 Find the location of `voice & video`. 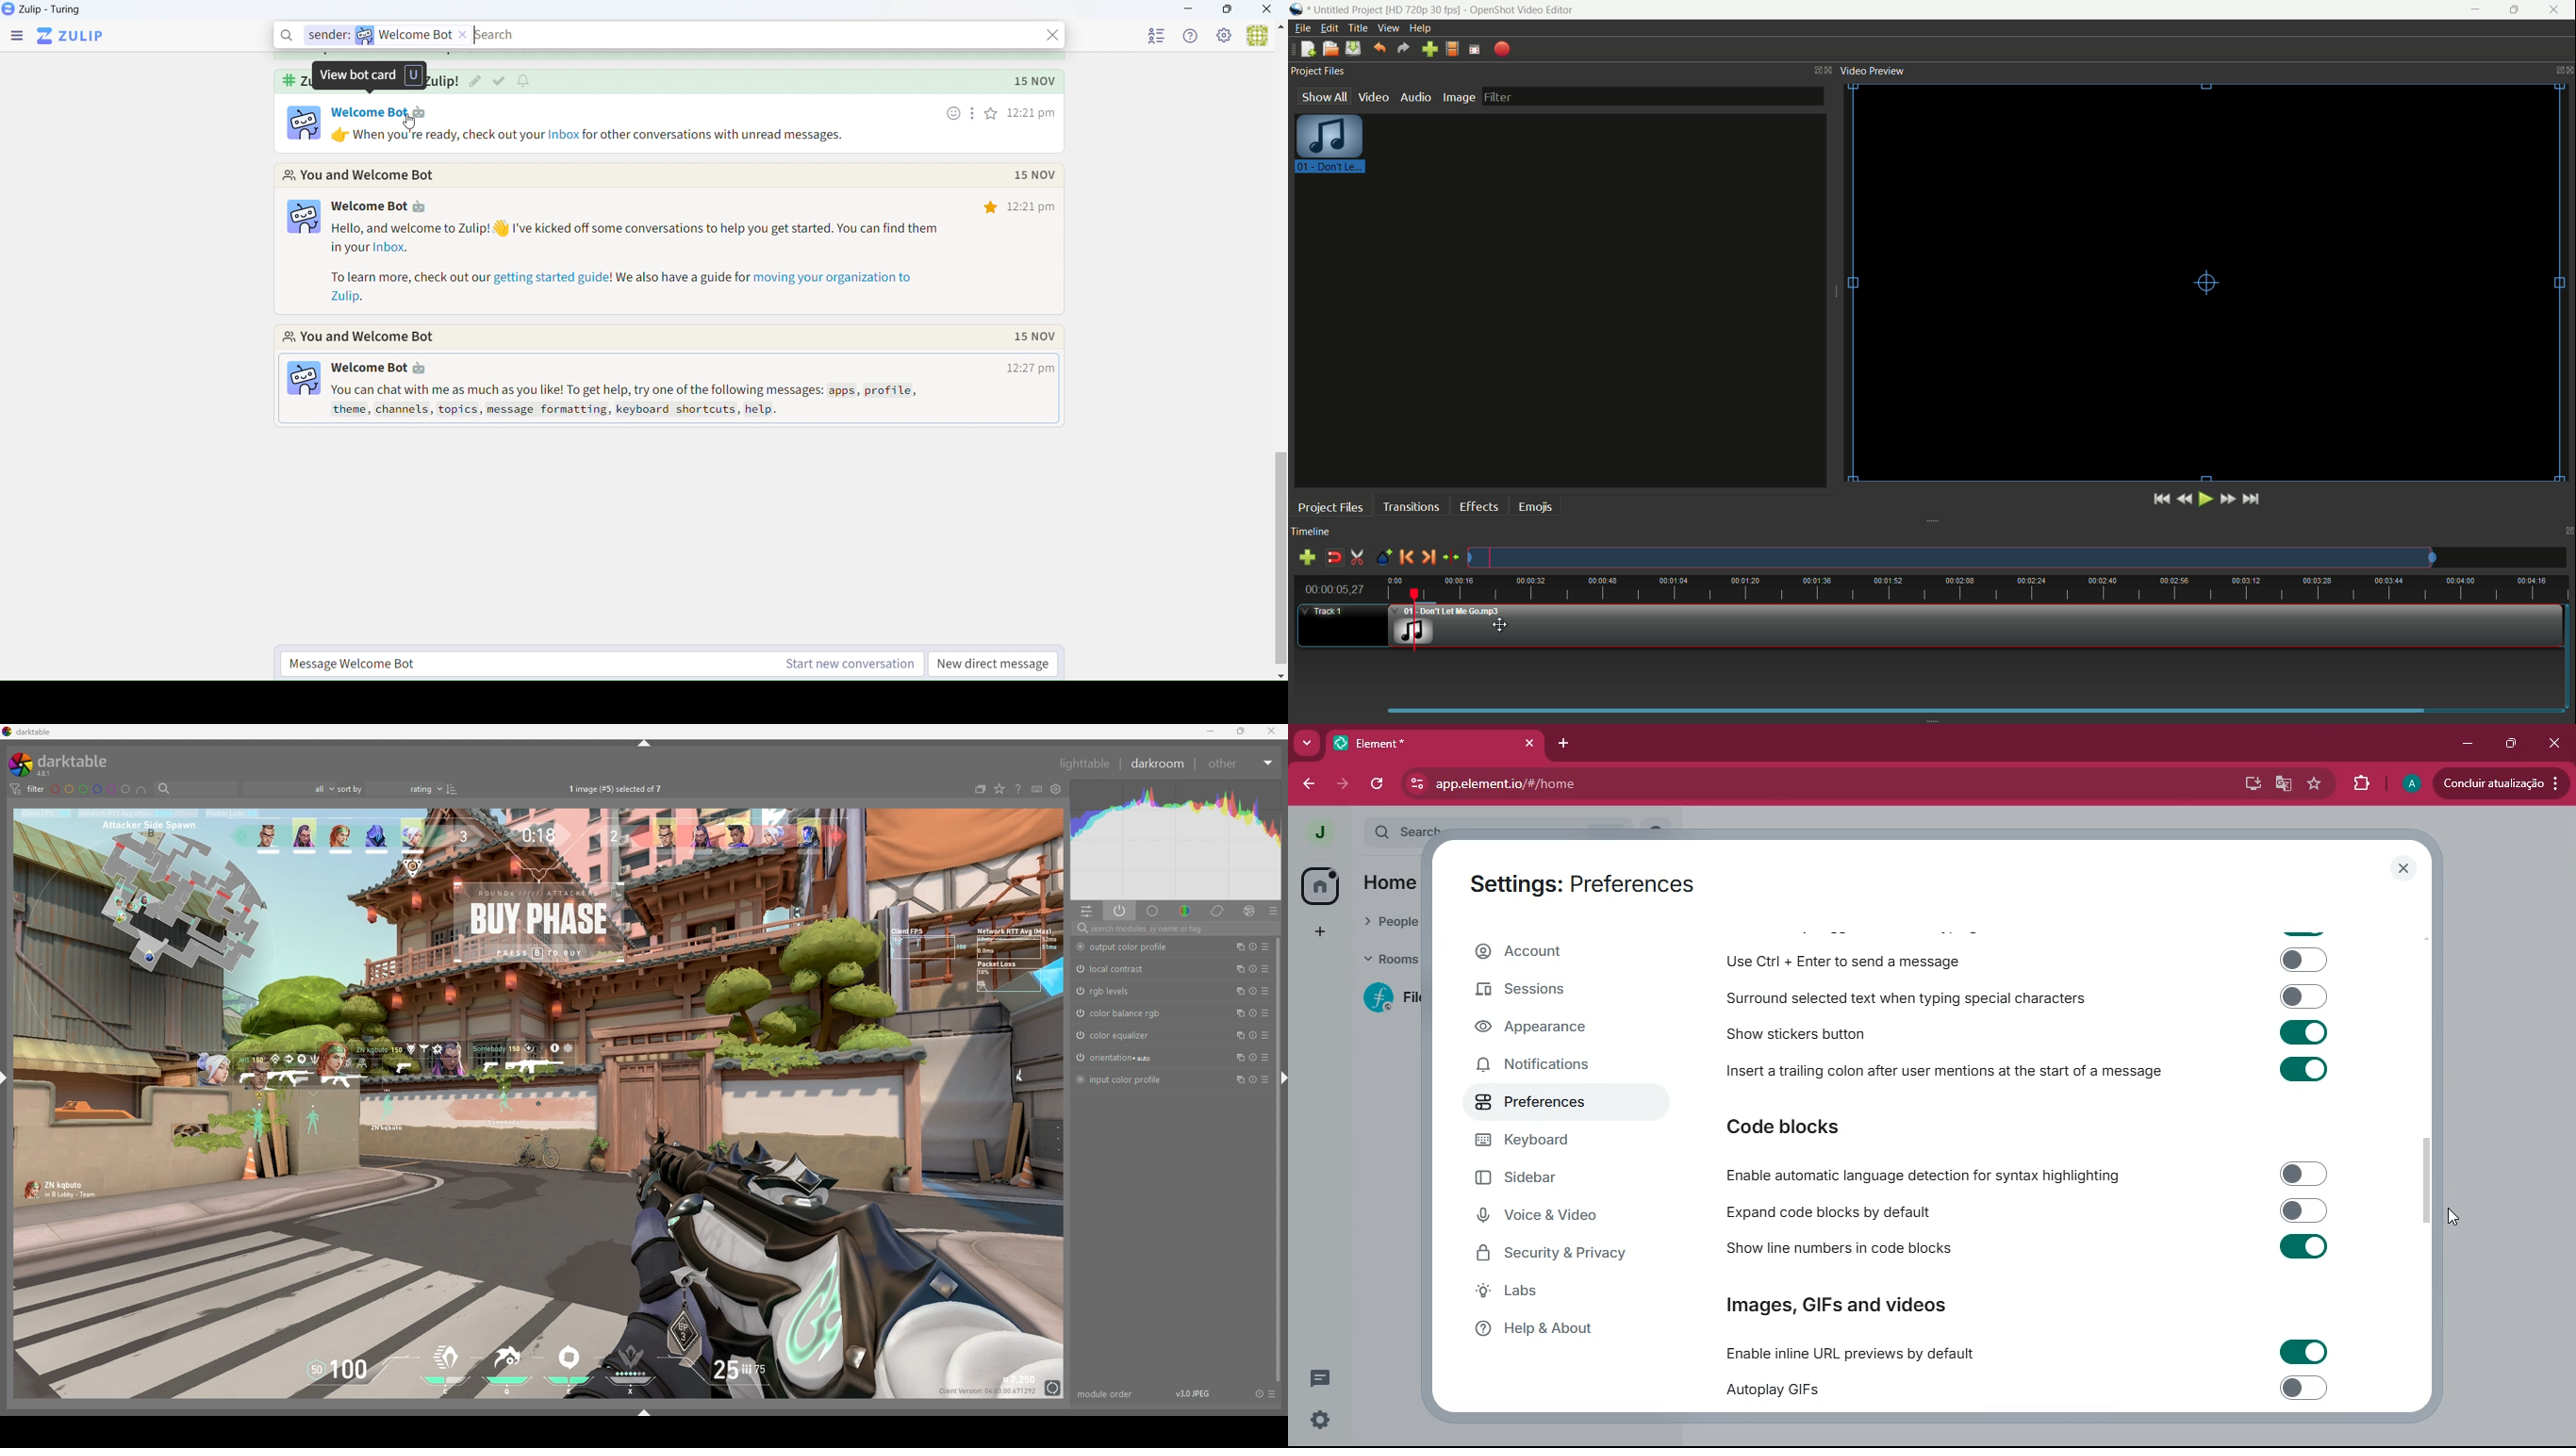

voice & video is located at coordinates (1553, 1218).